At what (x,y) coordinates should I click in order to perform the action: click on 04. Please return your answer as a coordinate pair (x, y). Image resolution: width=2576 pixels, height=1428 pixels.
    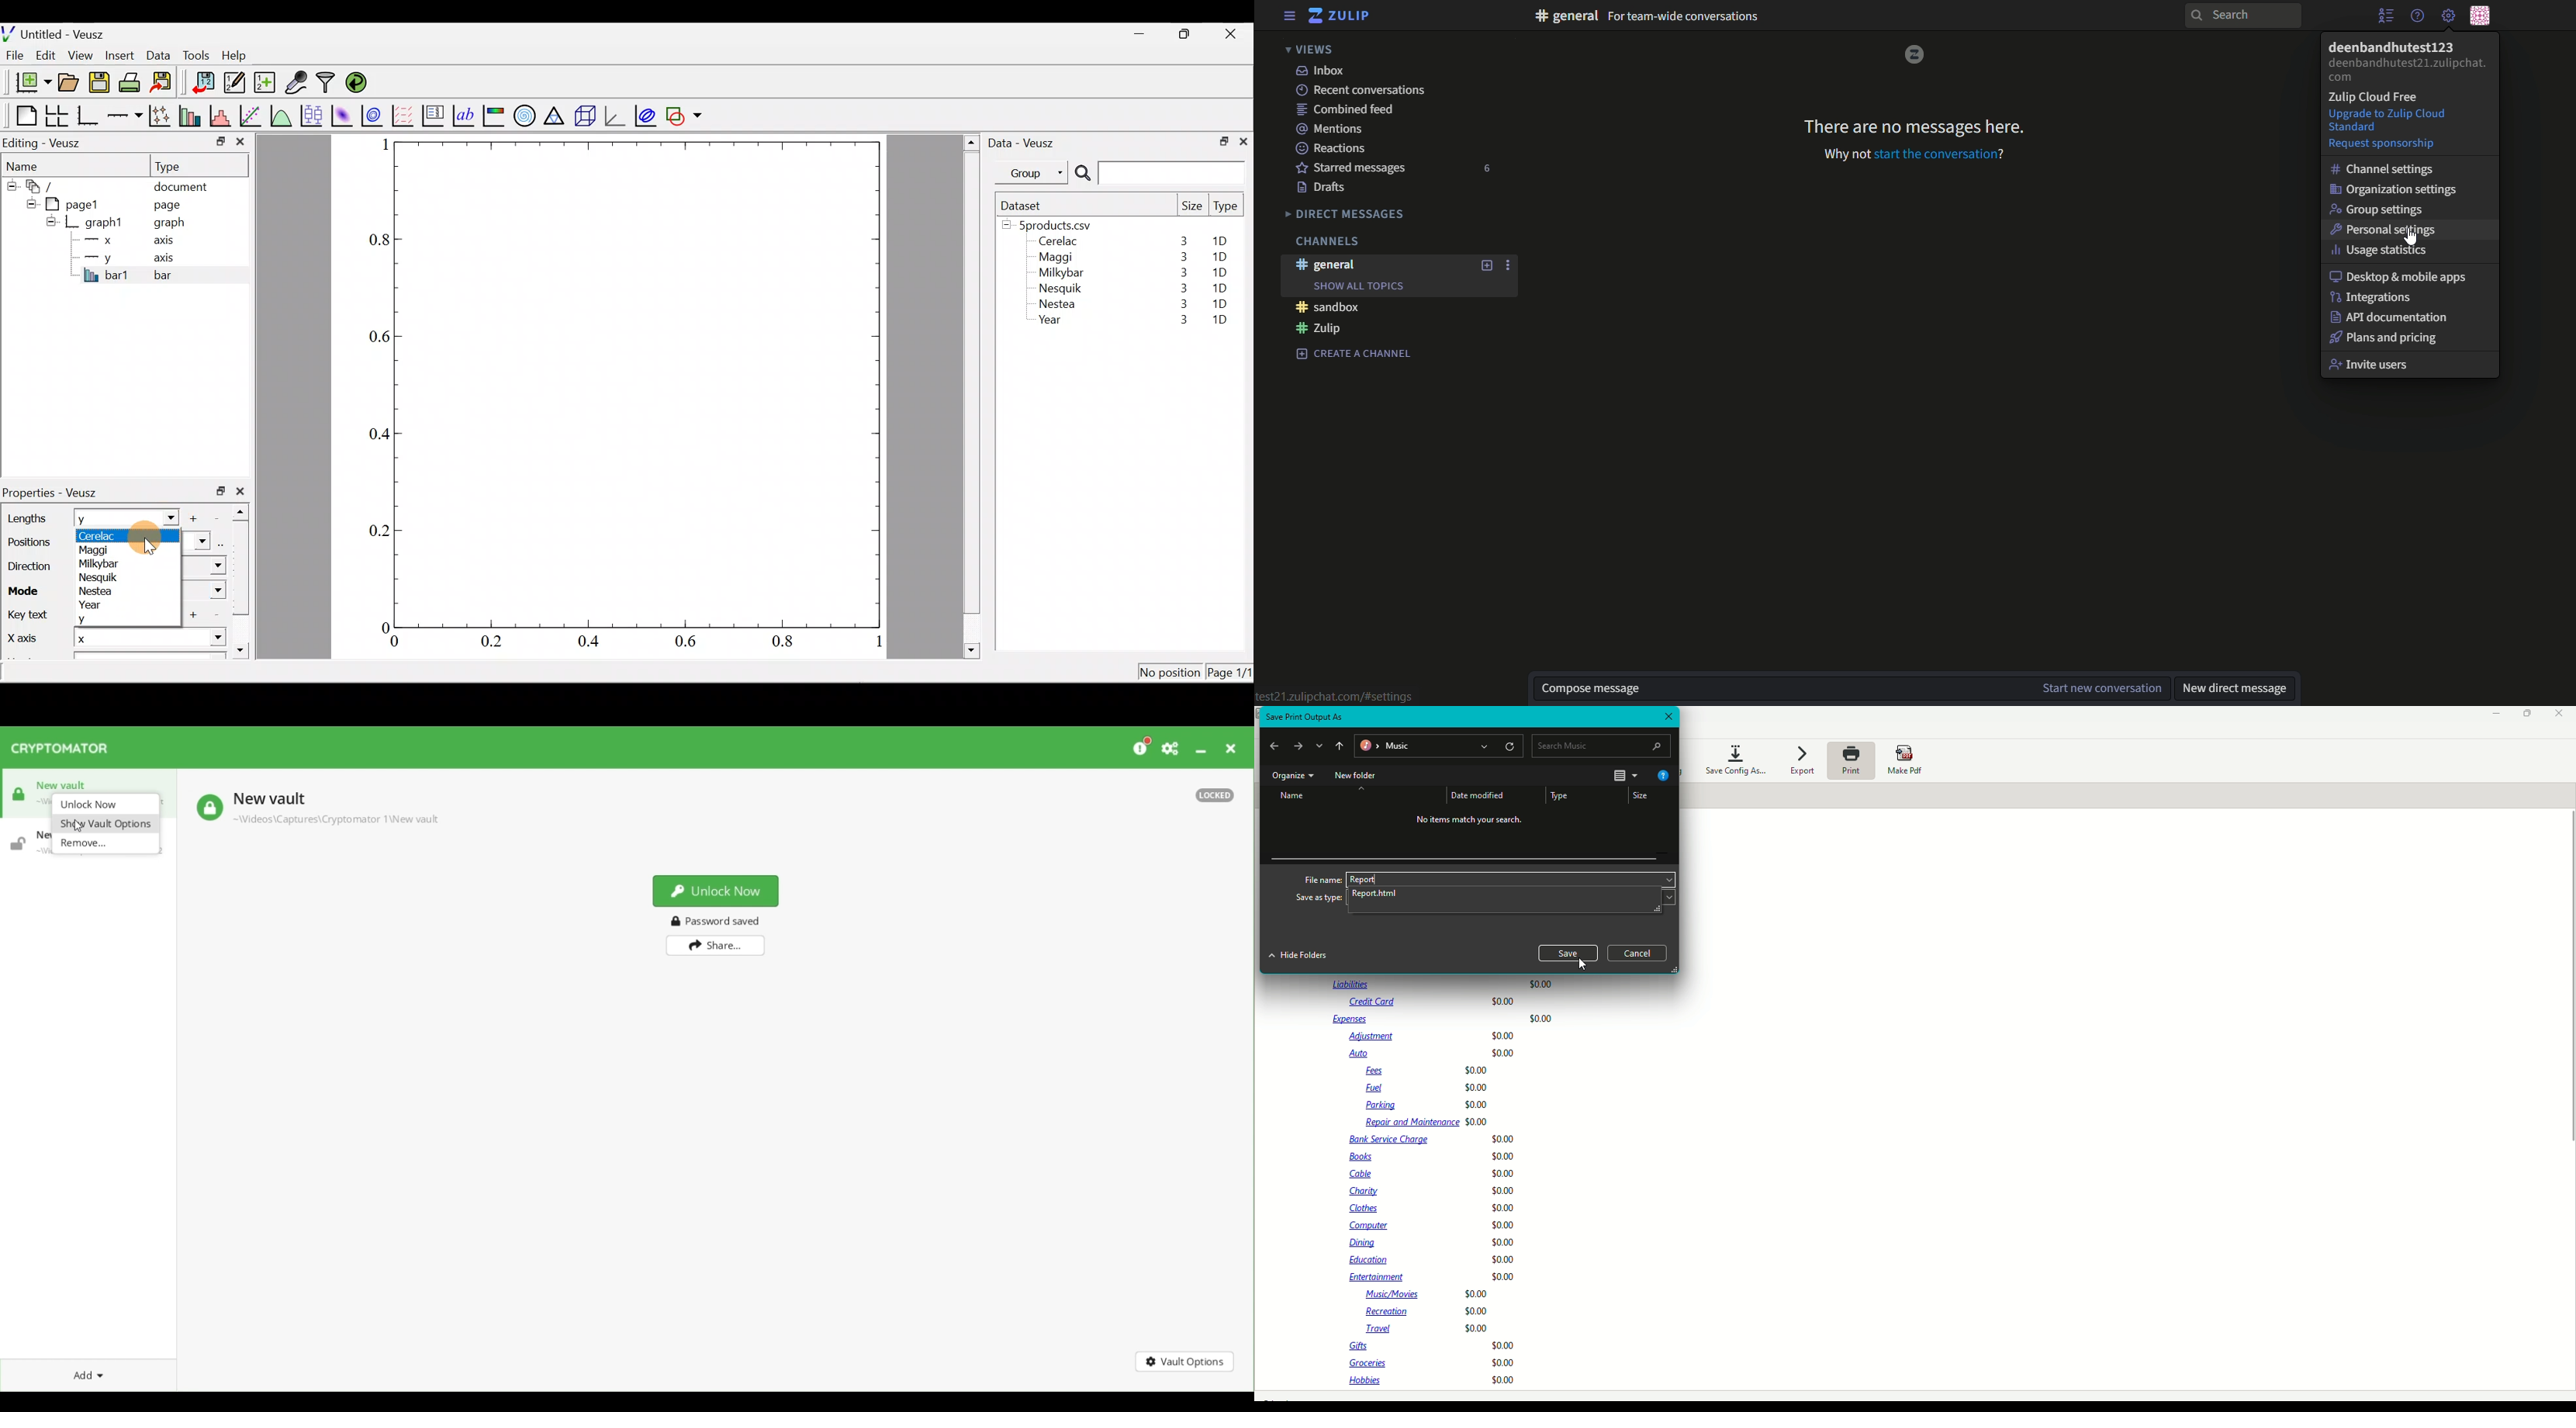
    Looking at the image, I should click on (374, 436).